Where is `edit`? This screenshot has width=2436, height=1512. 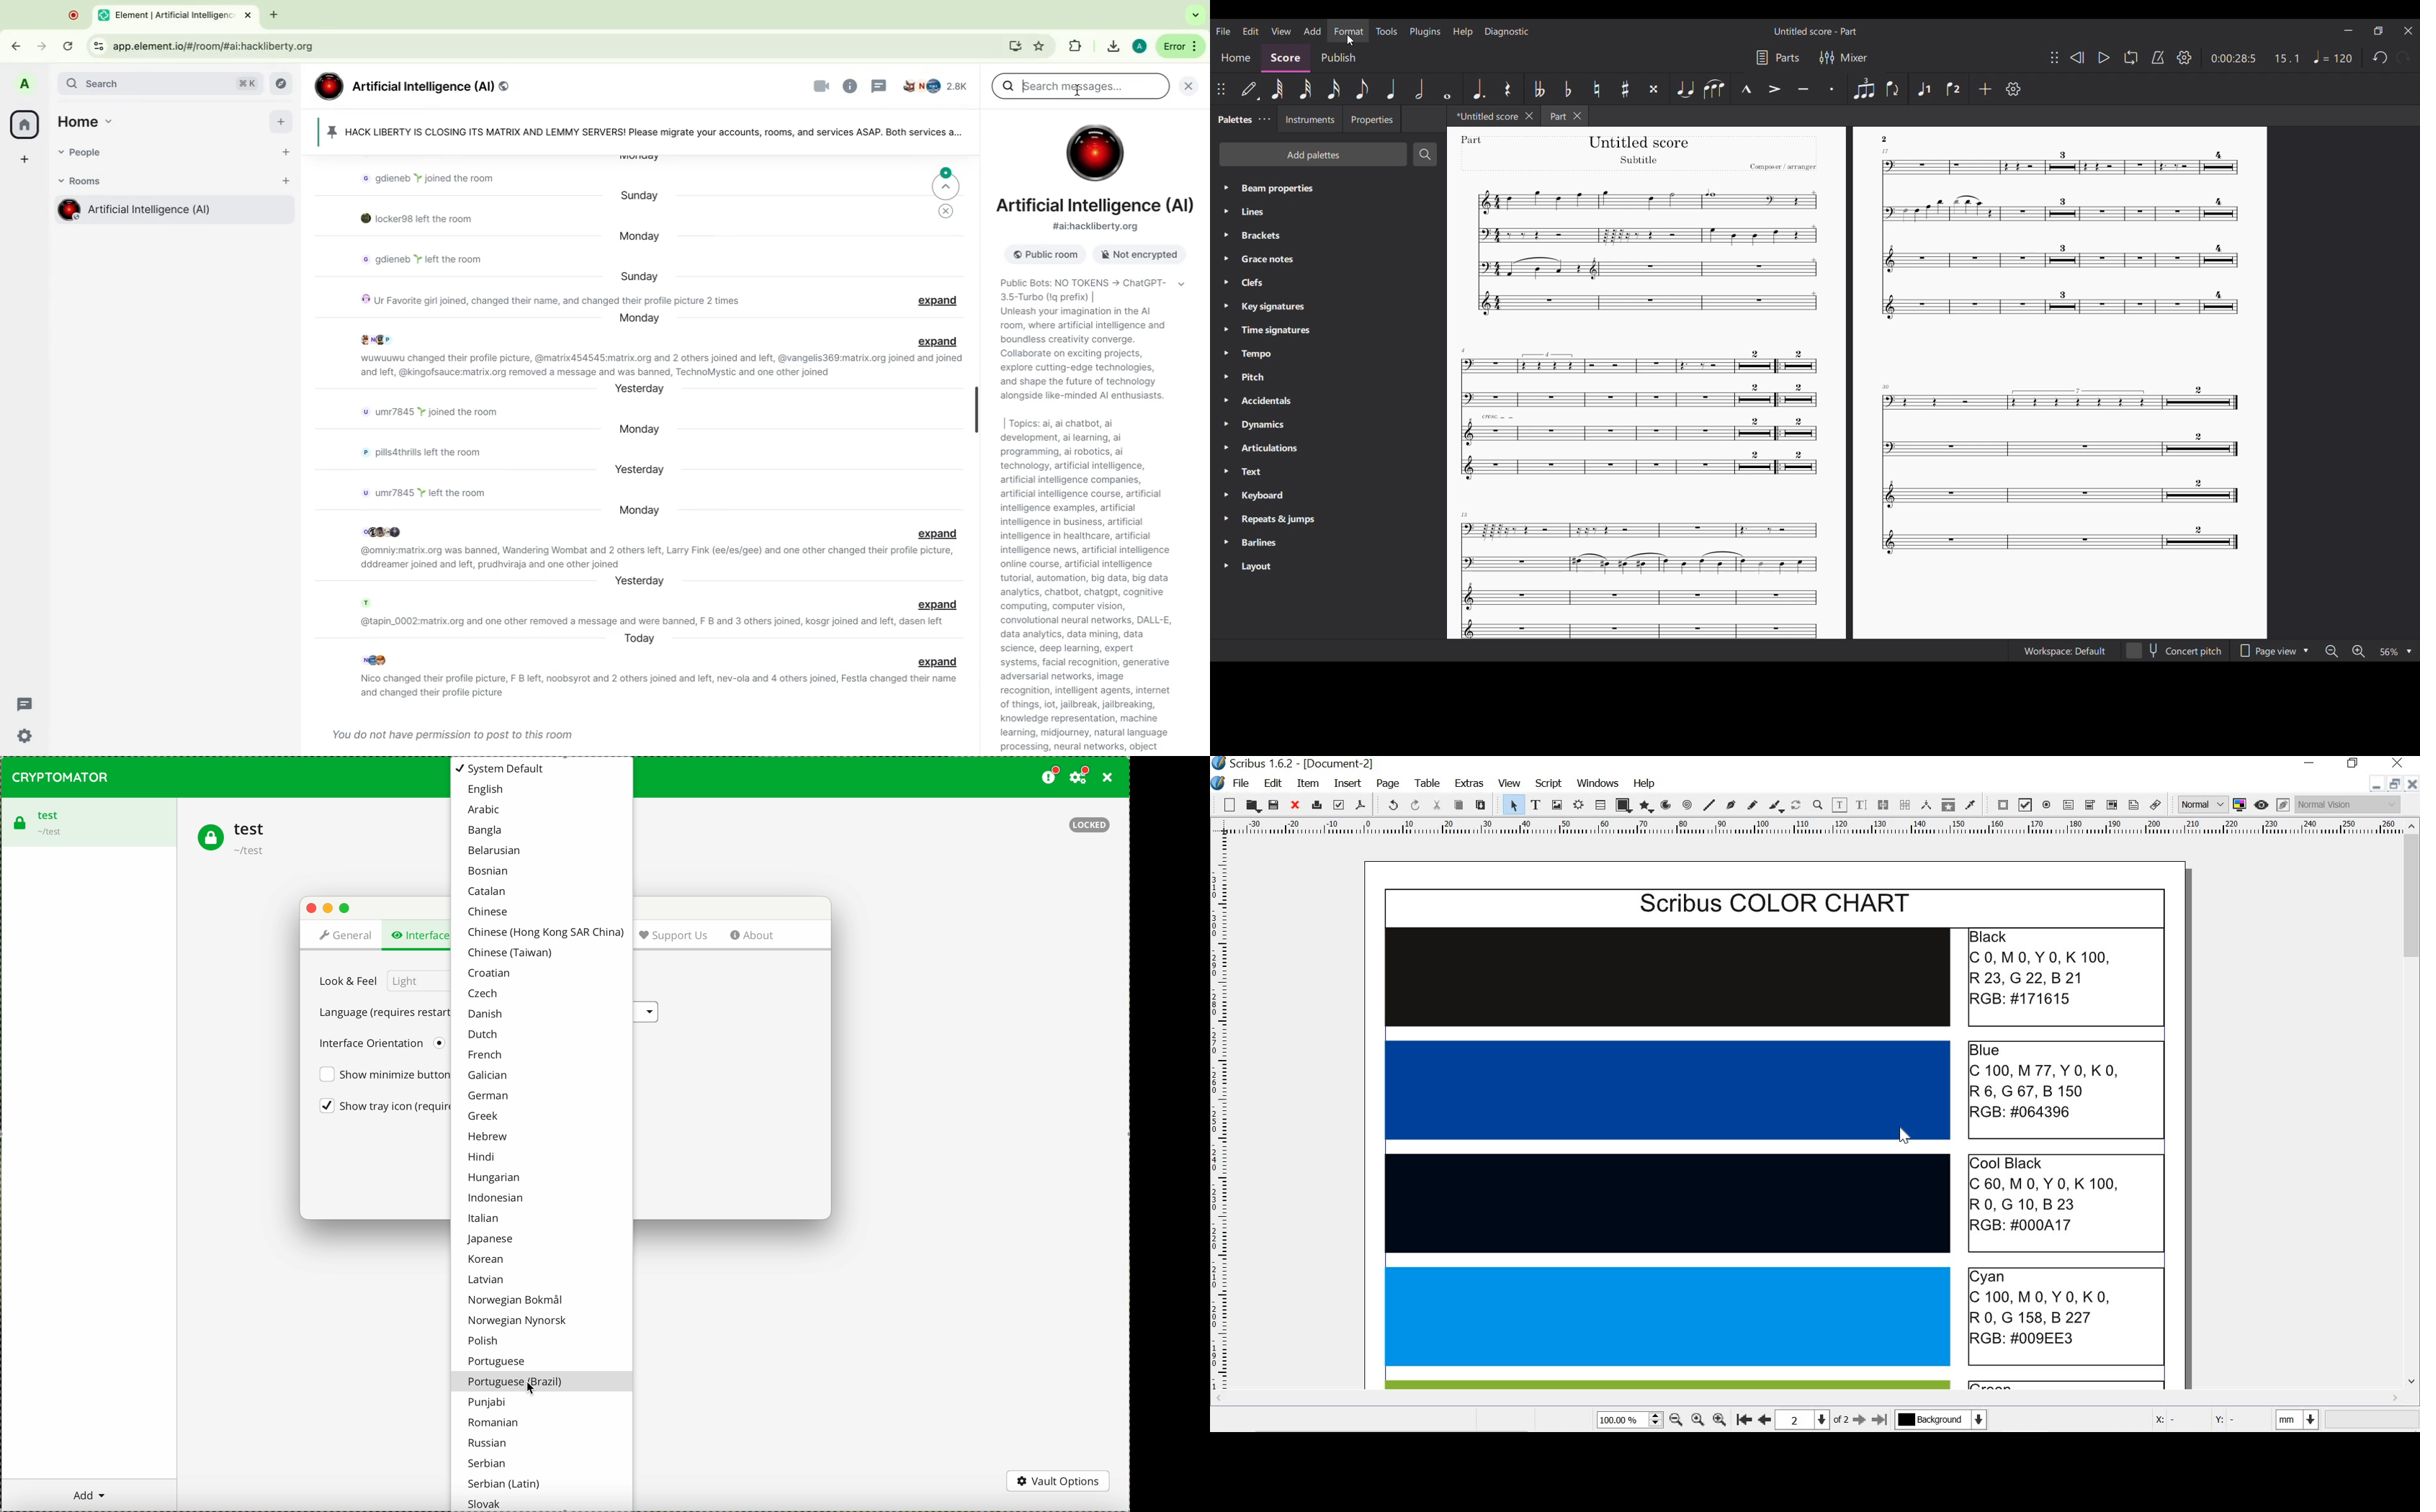 edit is located at coordinates (1272, 782).